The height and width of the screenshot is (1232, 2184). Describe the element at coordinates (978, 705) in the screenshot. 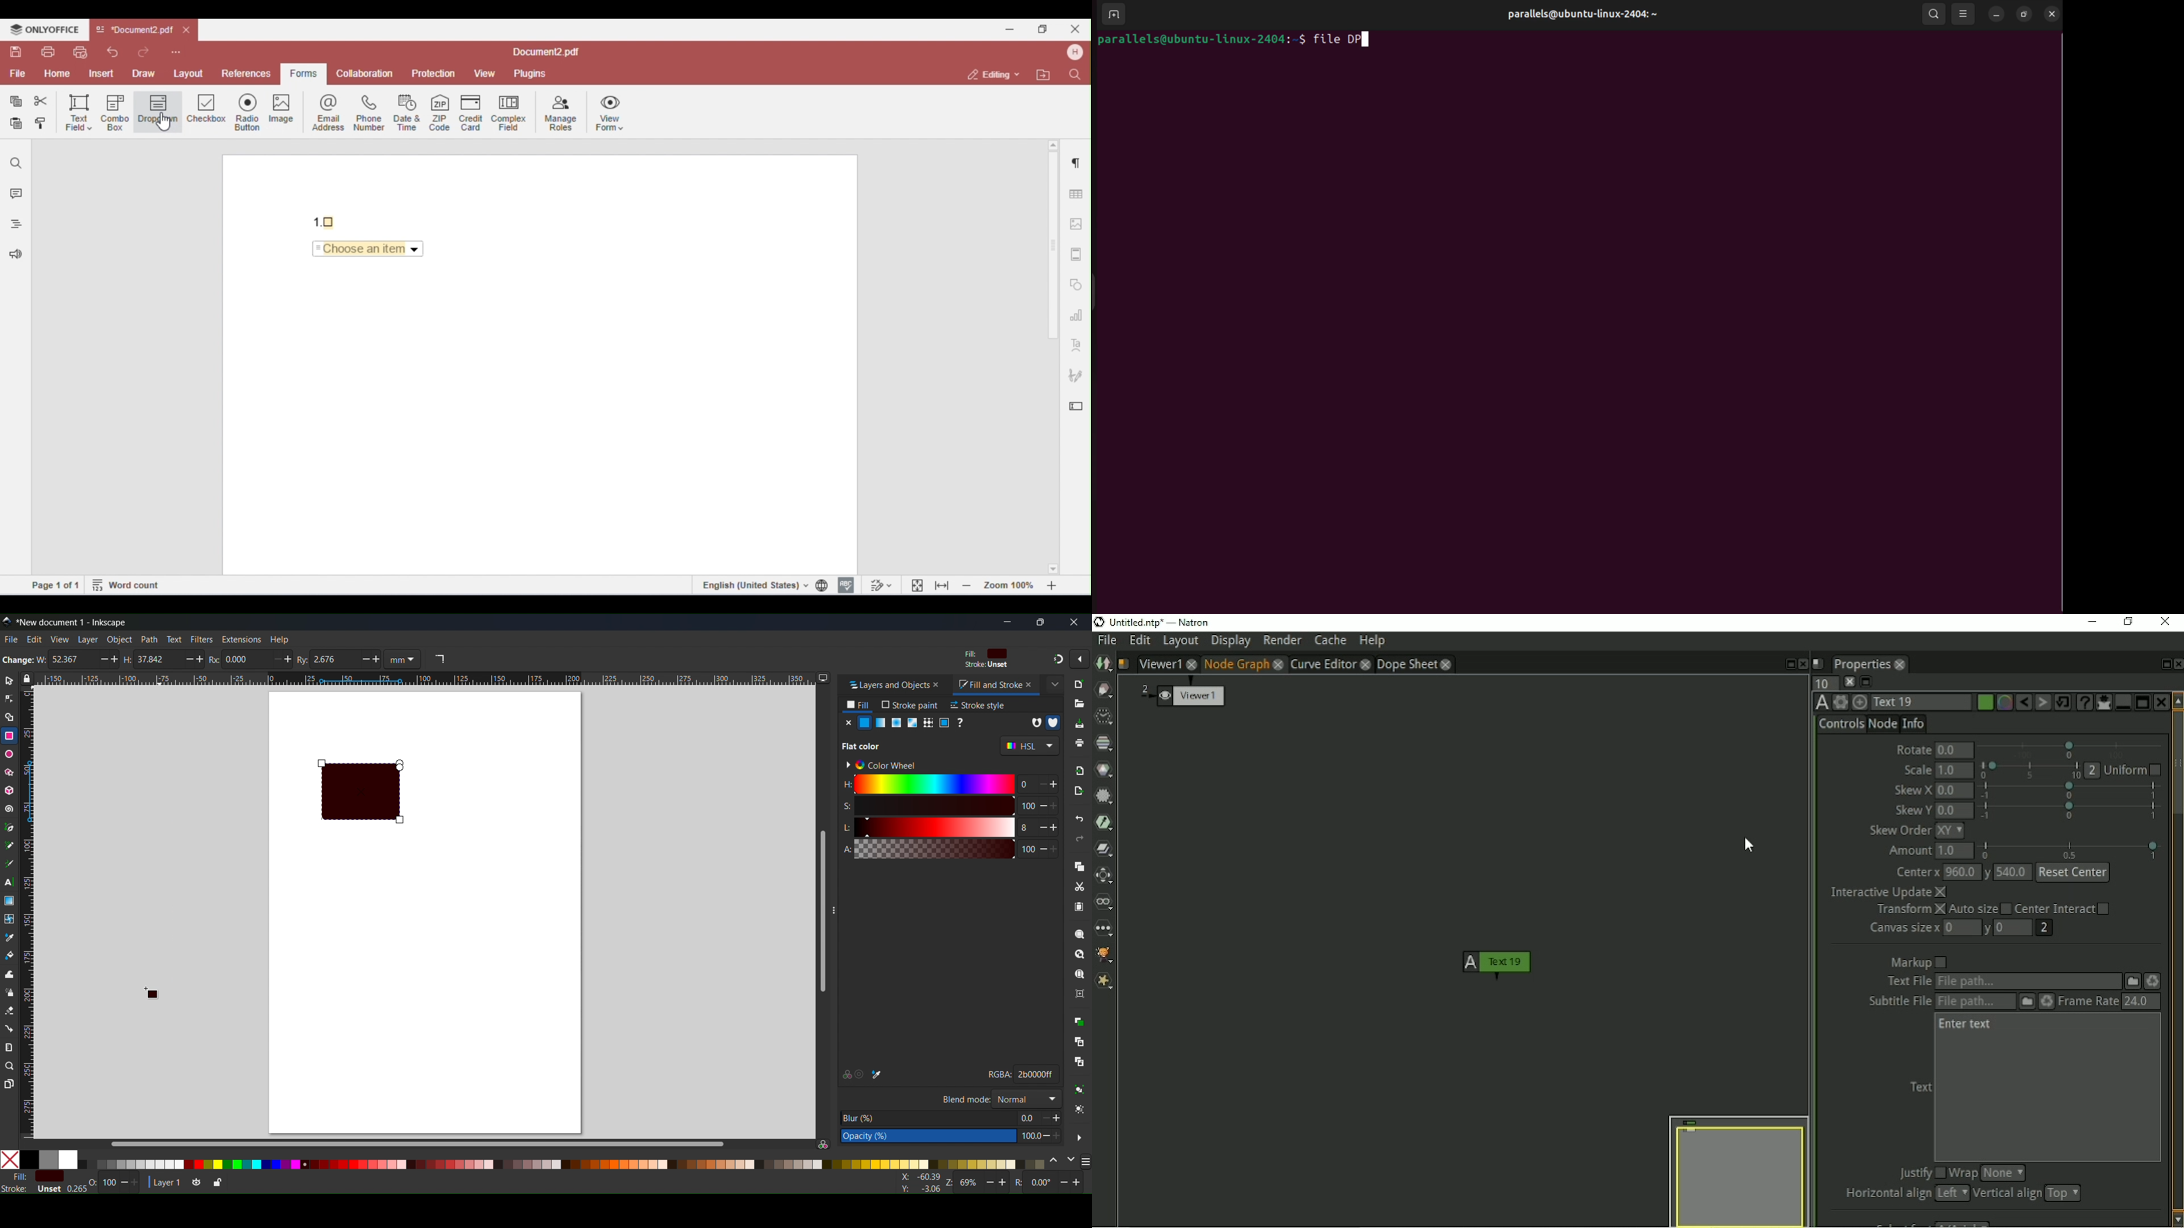

I see `Stroke style` at that location.